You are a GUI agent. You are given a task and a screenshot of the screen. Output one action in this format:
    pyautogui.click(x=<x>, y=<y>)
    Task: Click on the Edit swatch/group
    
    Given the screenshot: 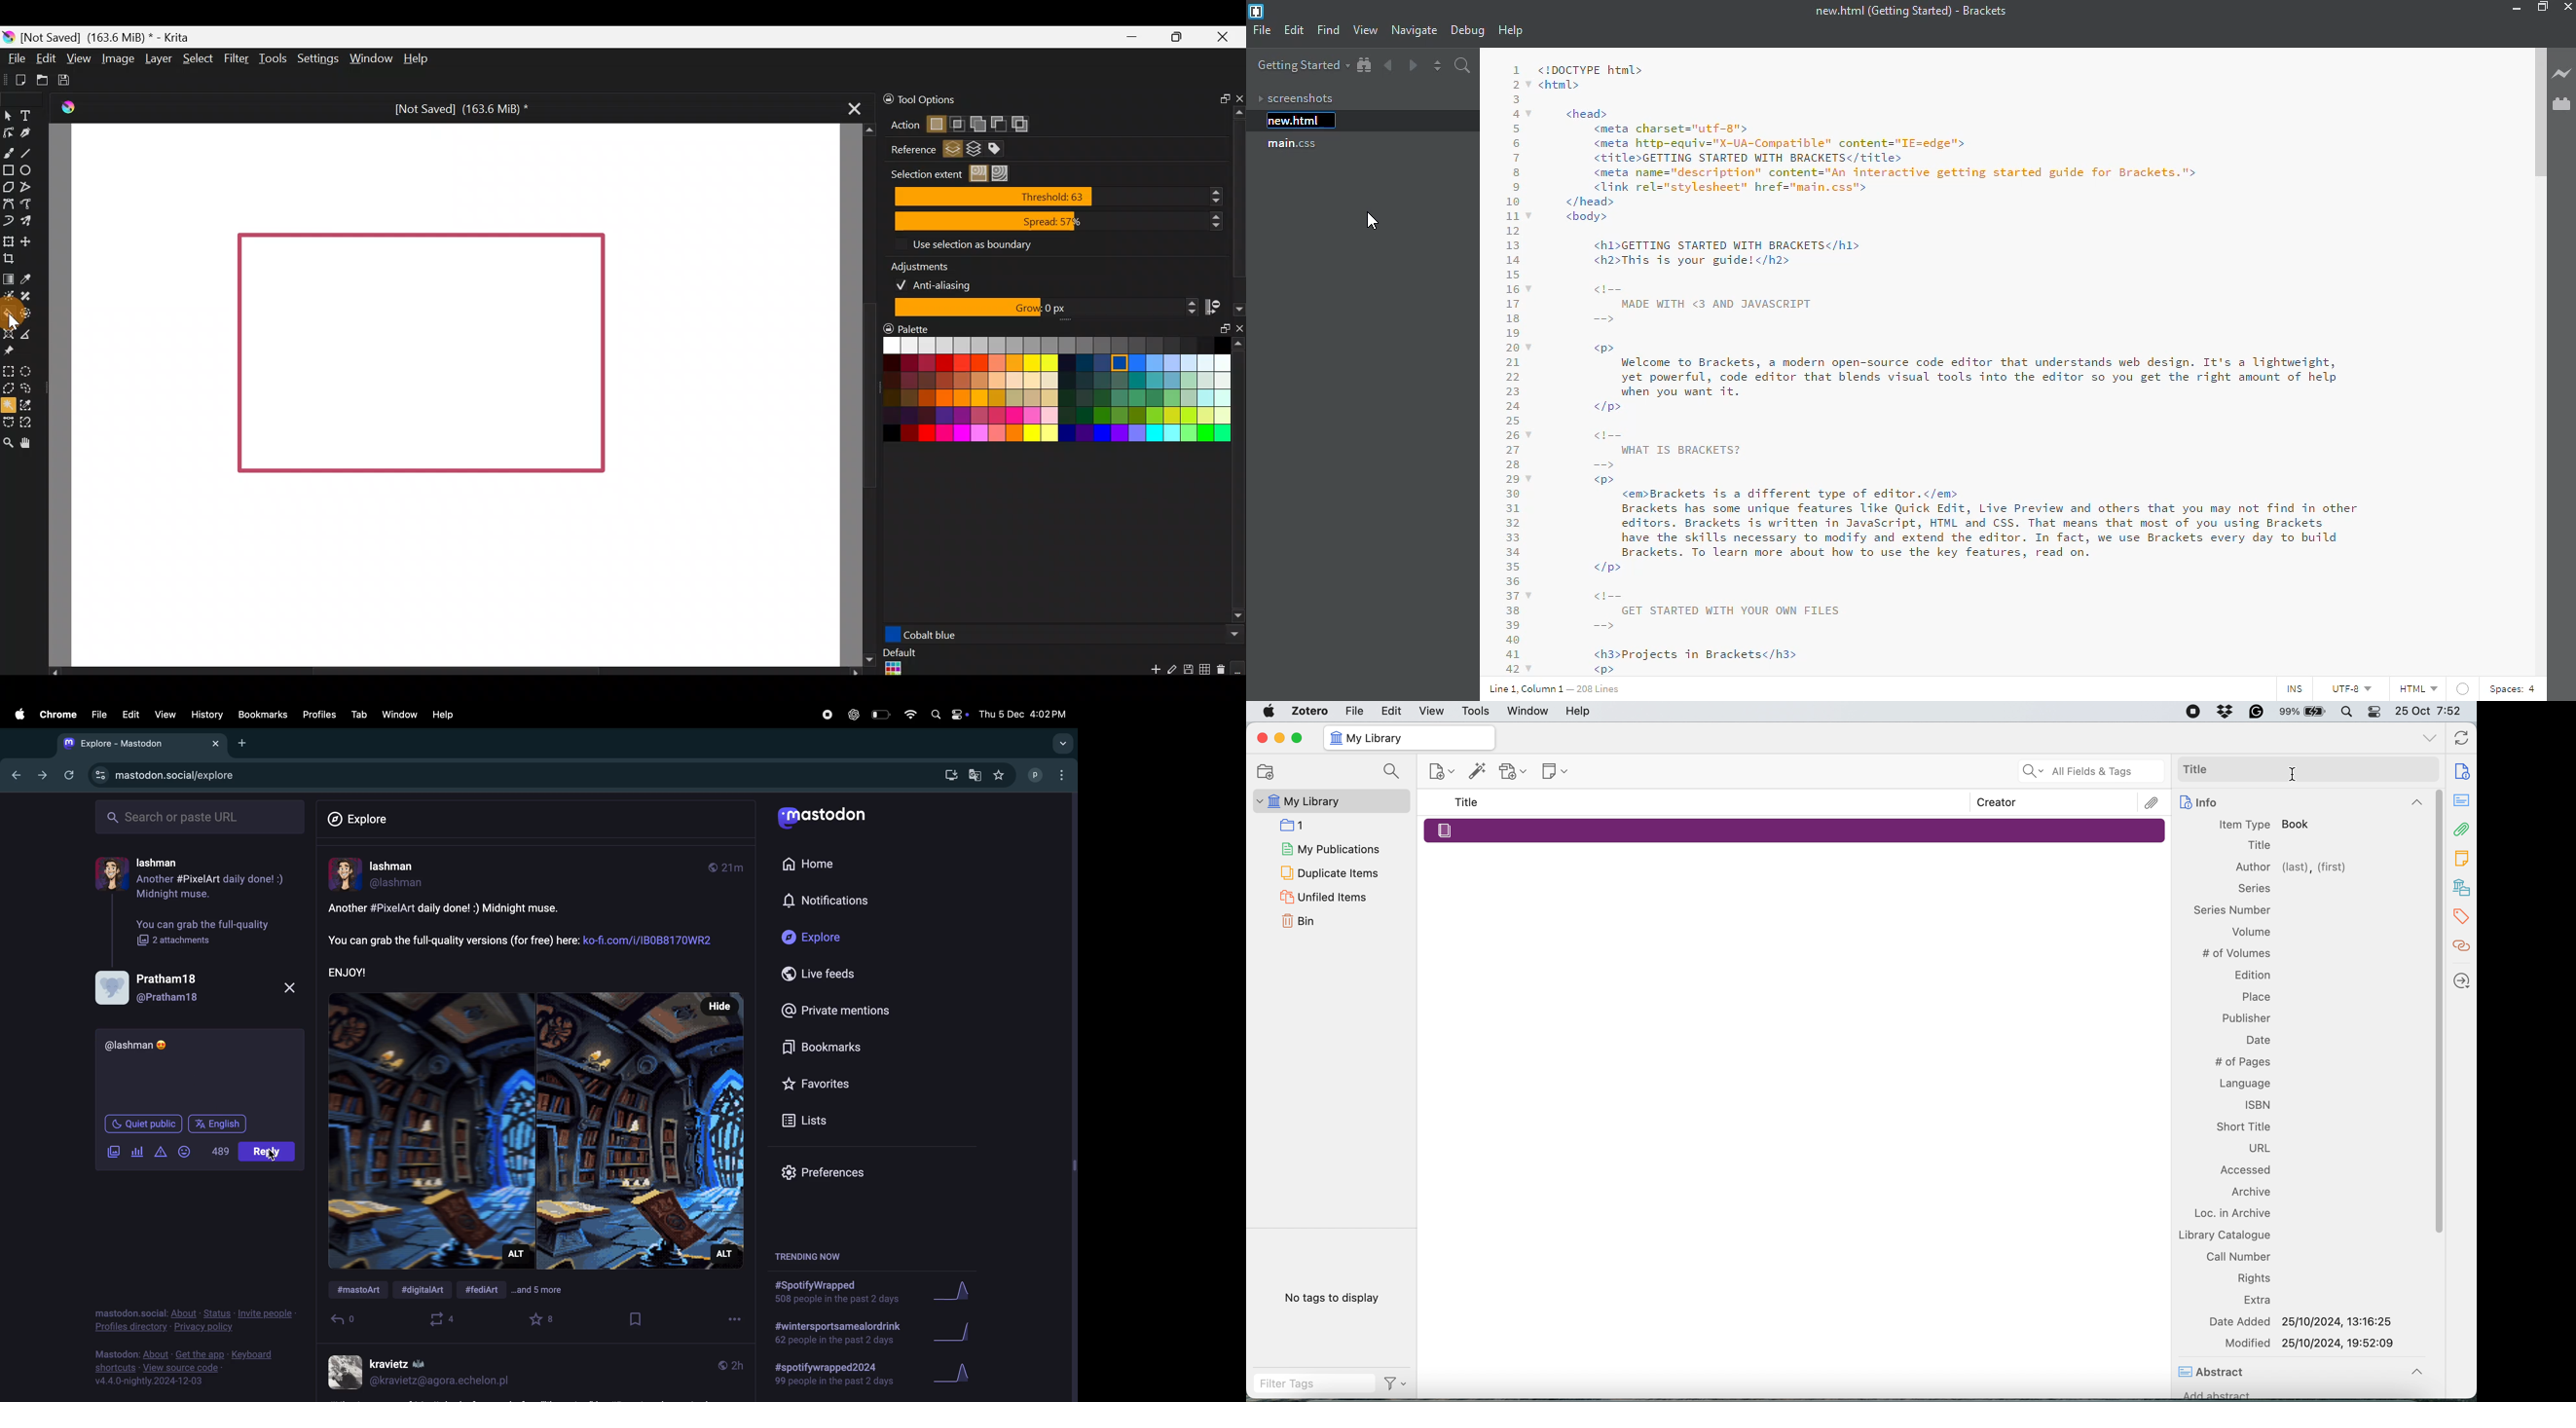 What is the action you would take?
    pyautogui.click(x=1172, y=673)
    